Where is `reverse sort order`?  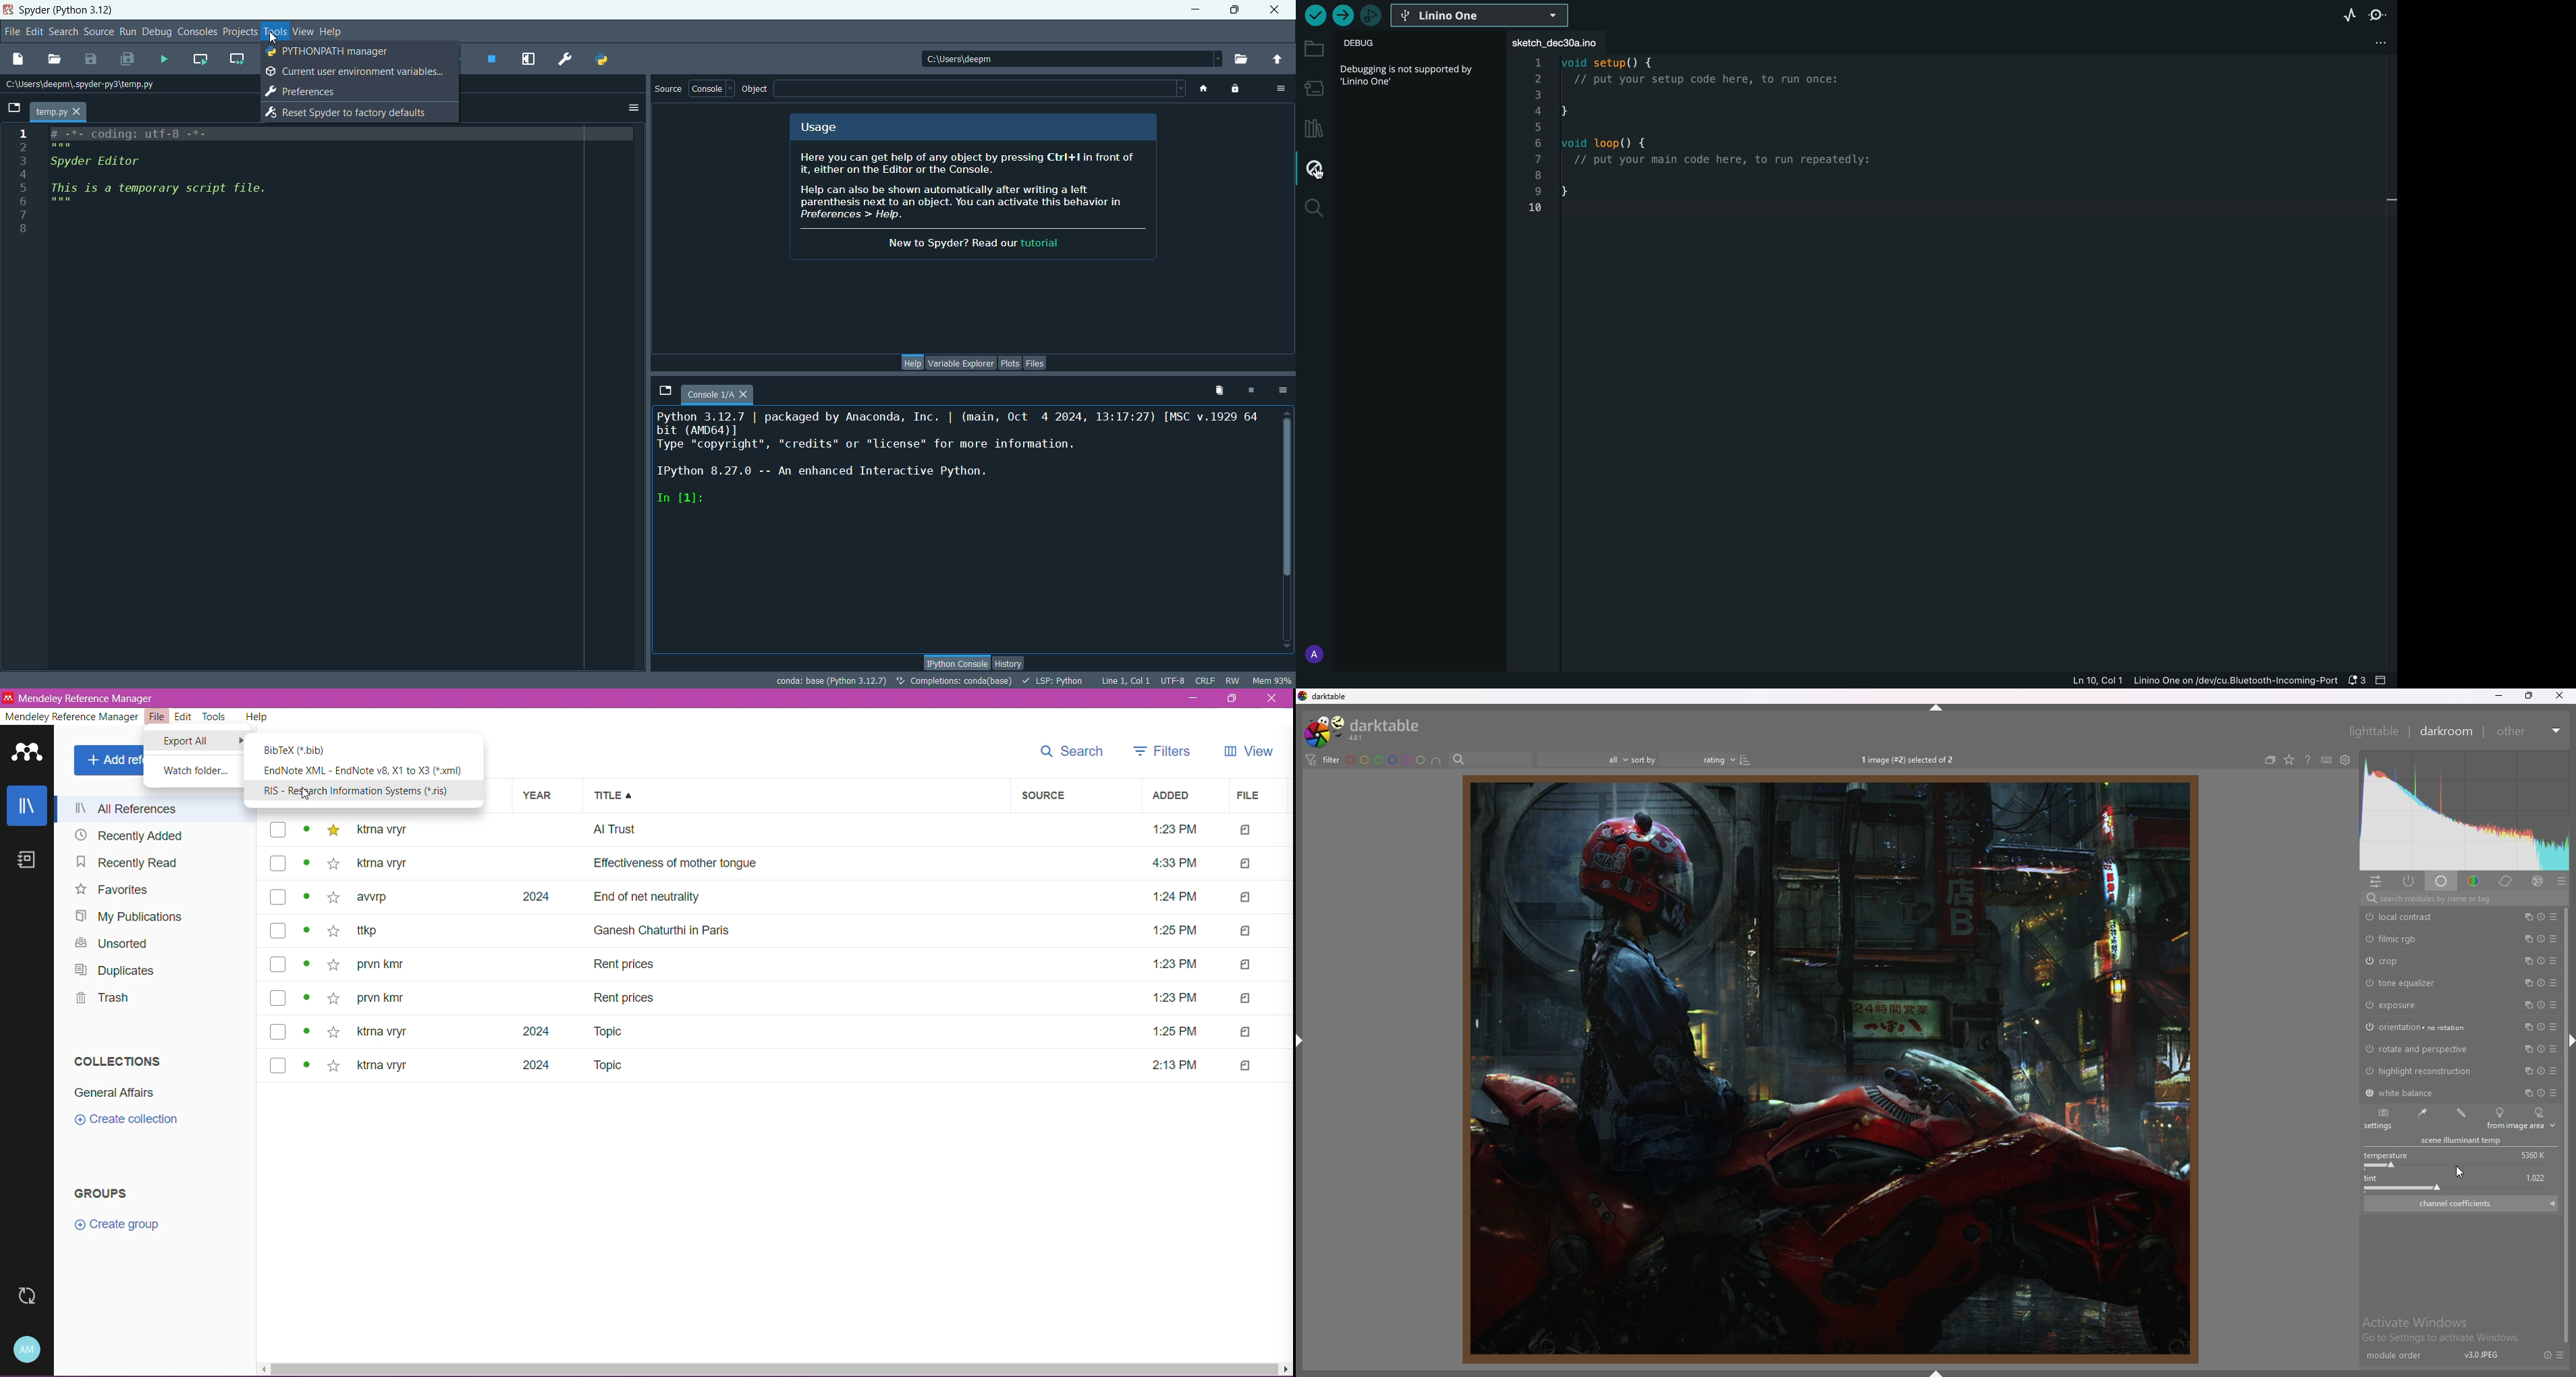
reverse sort order is located at coordinates (1747, 760).